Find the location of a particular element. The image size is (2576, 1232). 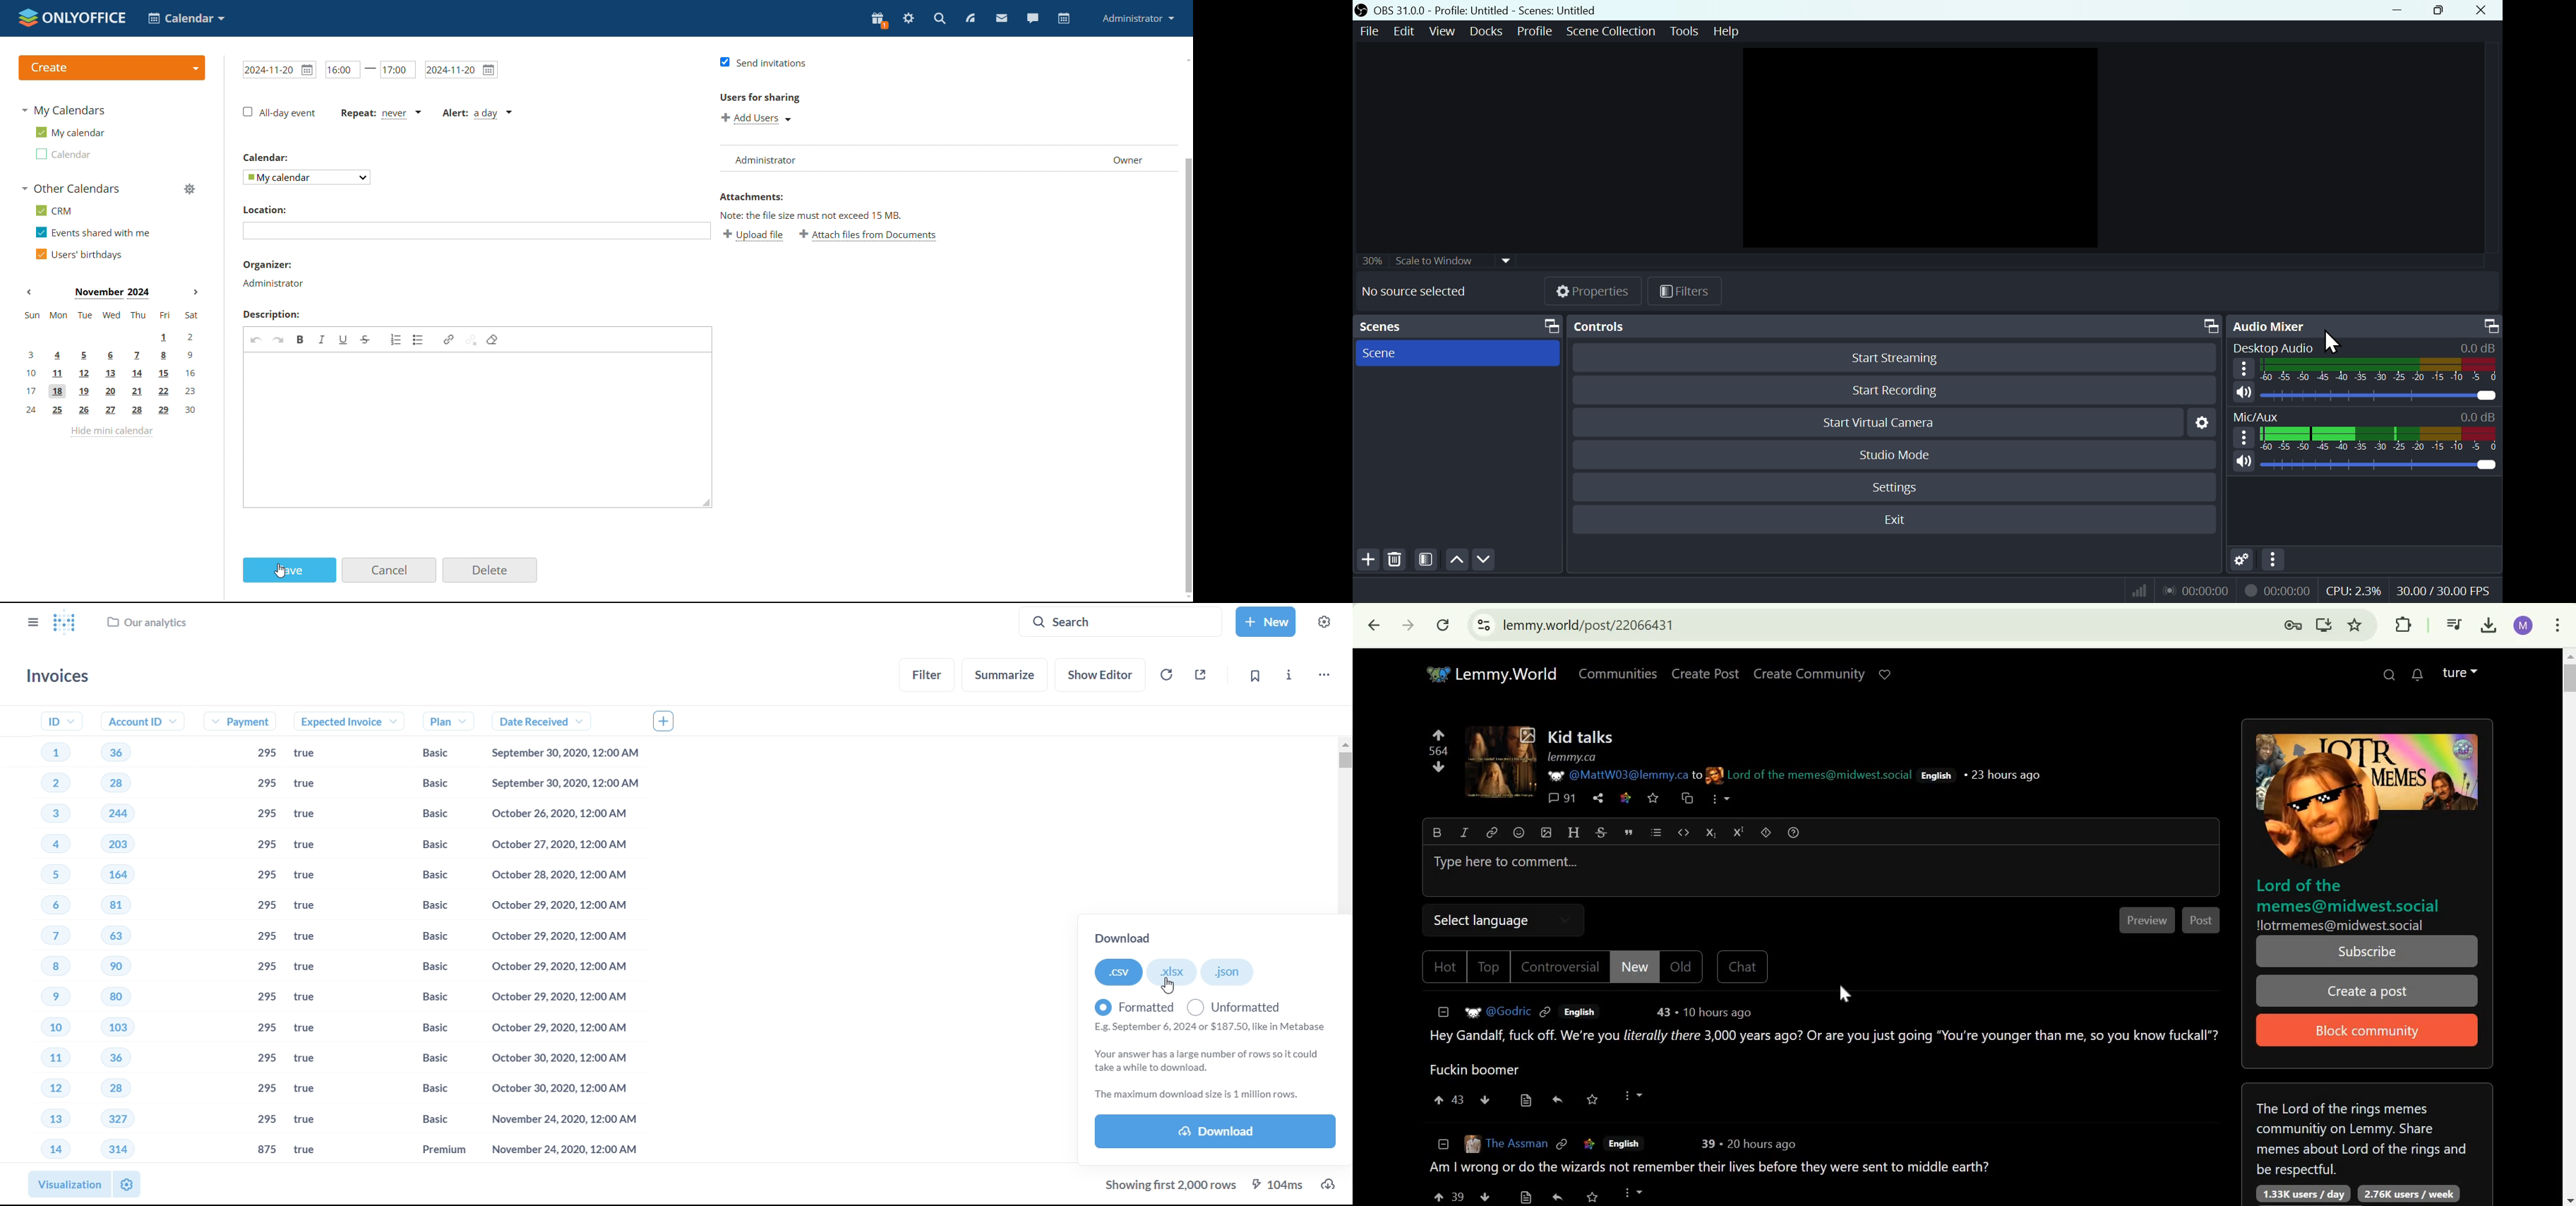

30% Scale to window is located at coordinates (1439, 263).